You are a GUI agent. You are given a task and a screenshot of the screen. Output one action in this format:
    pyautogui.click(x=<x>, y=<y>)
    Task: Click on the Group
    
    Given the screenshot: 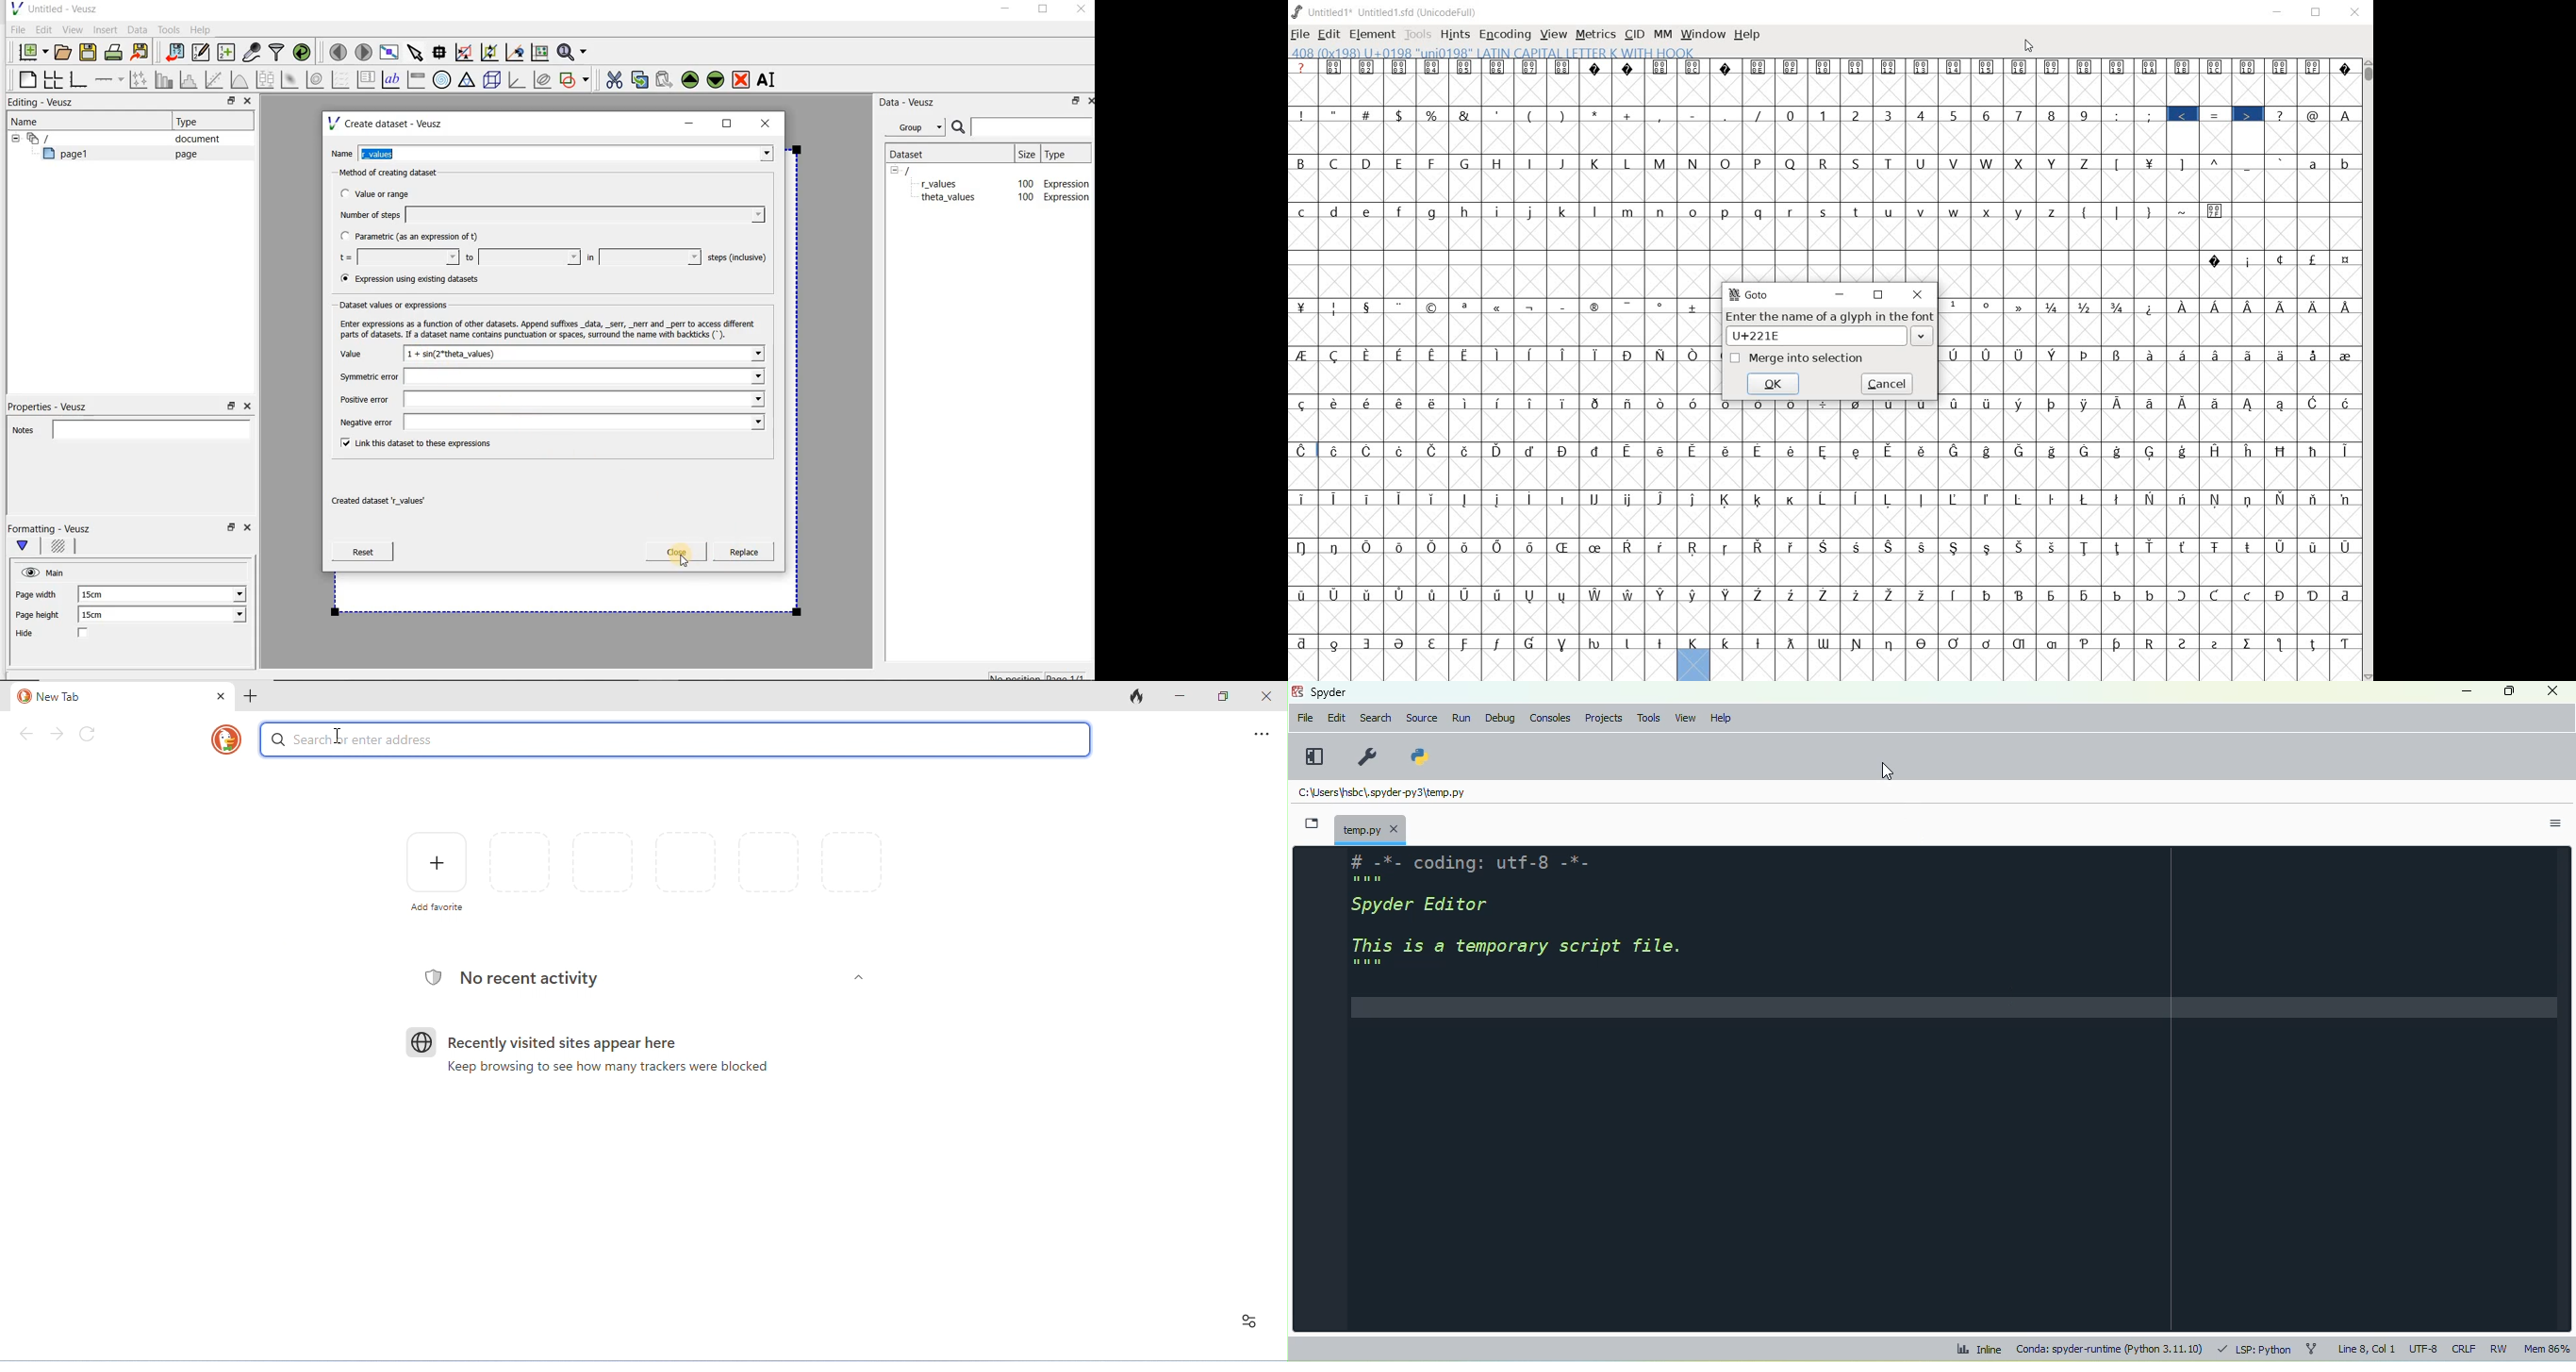 What is the action you would take?
    pyautogui.click(x=919, y=129)
    